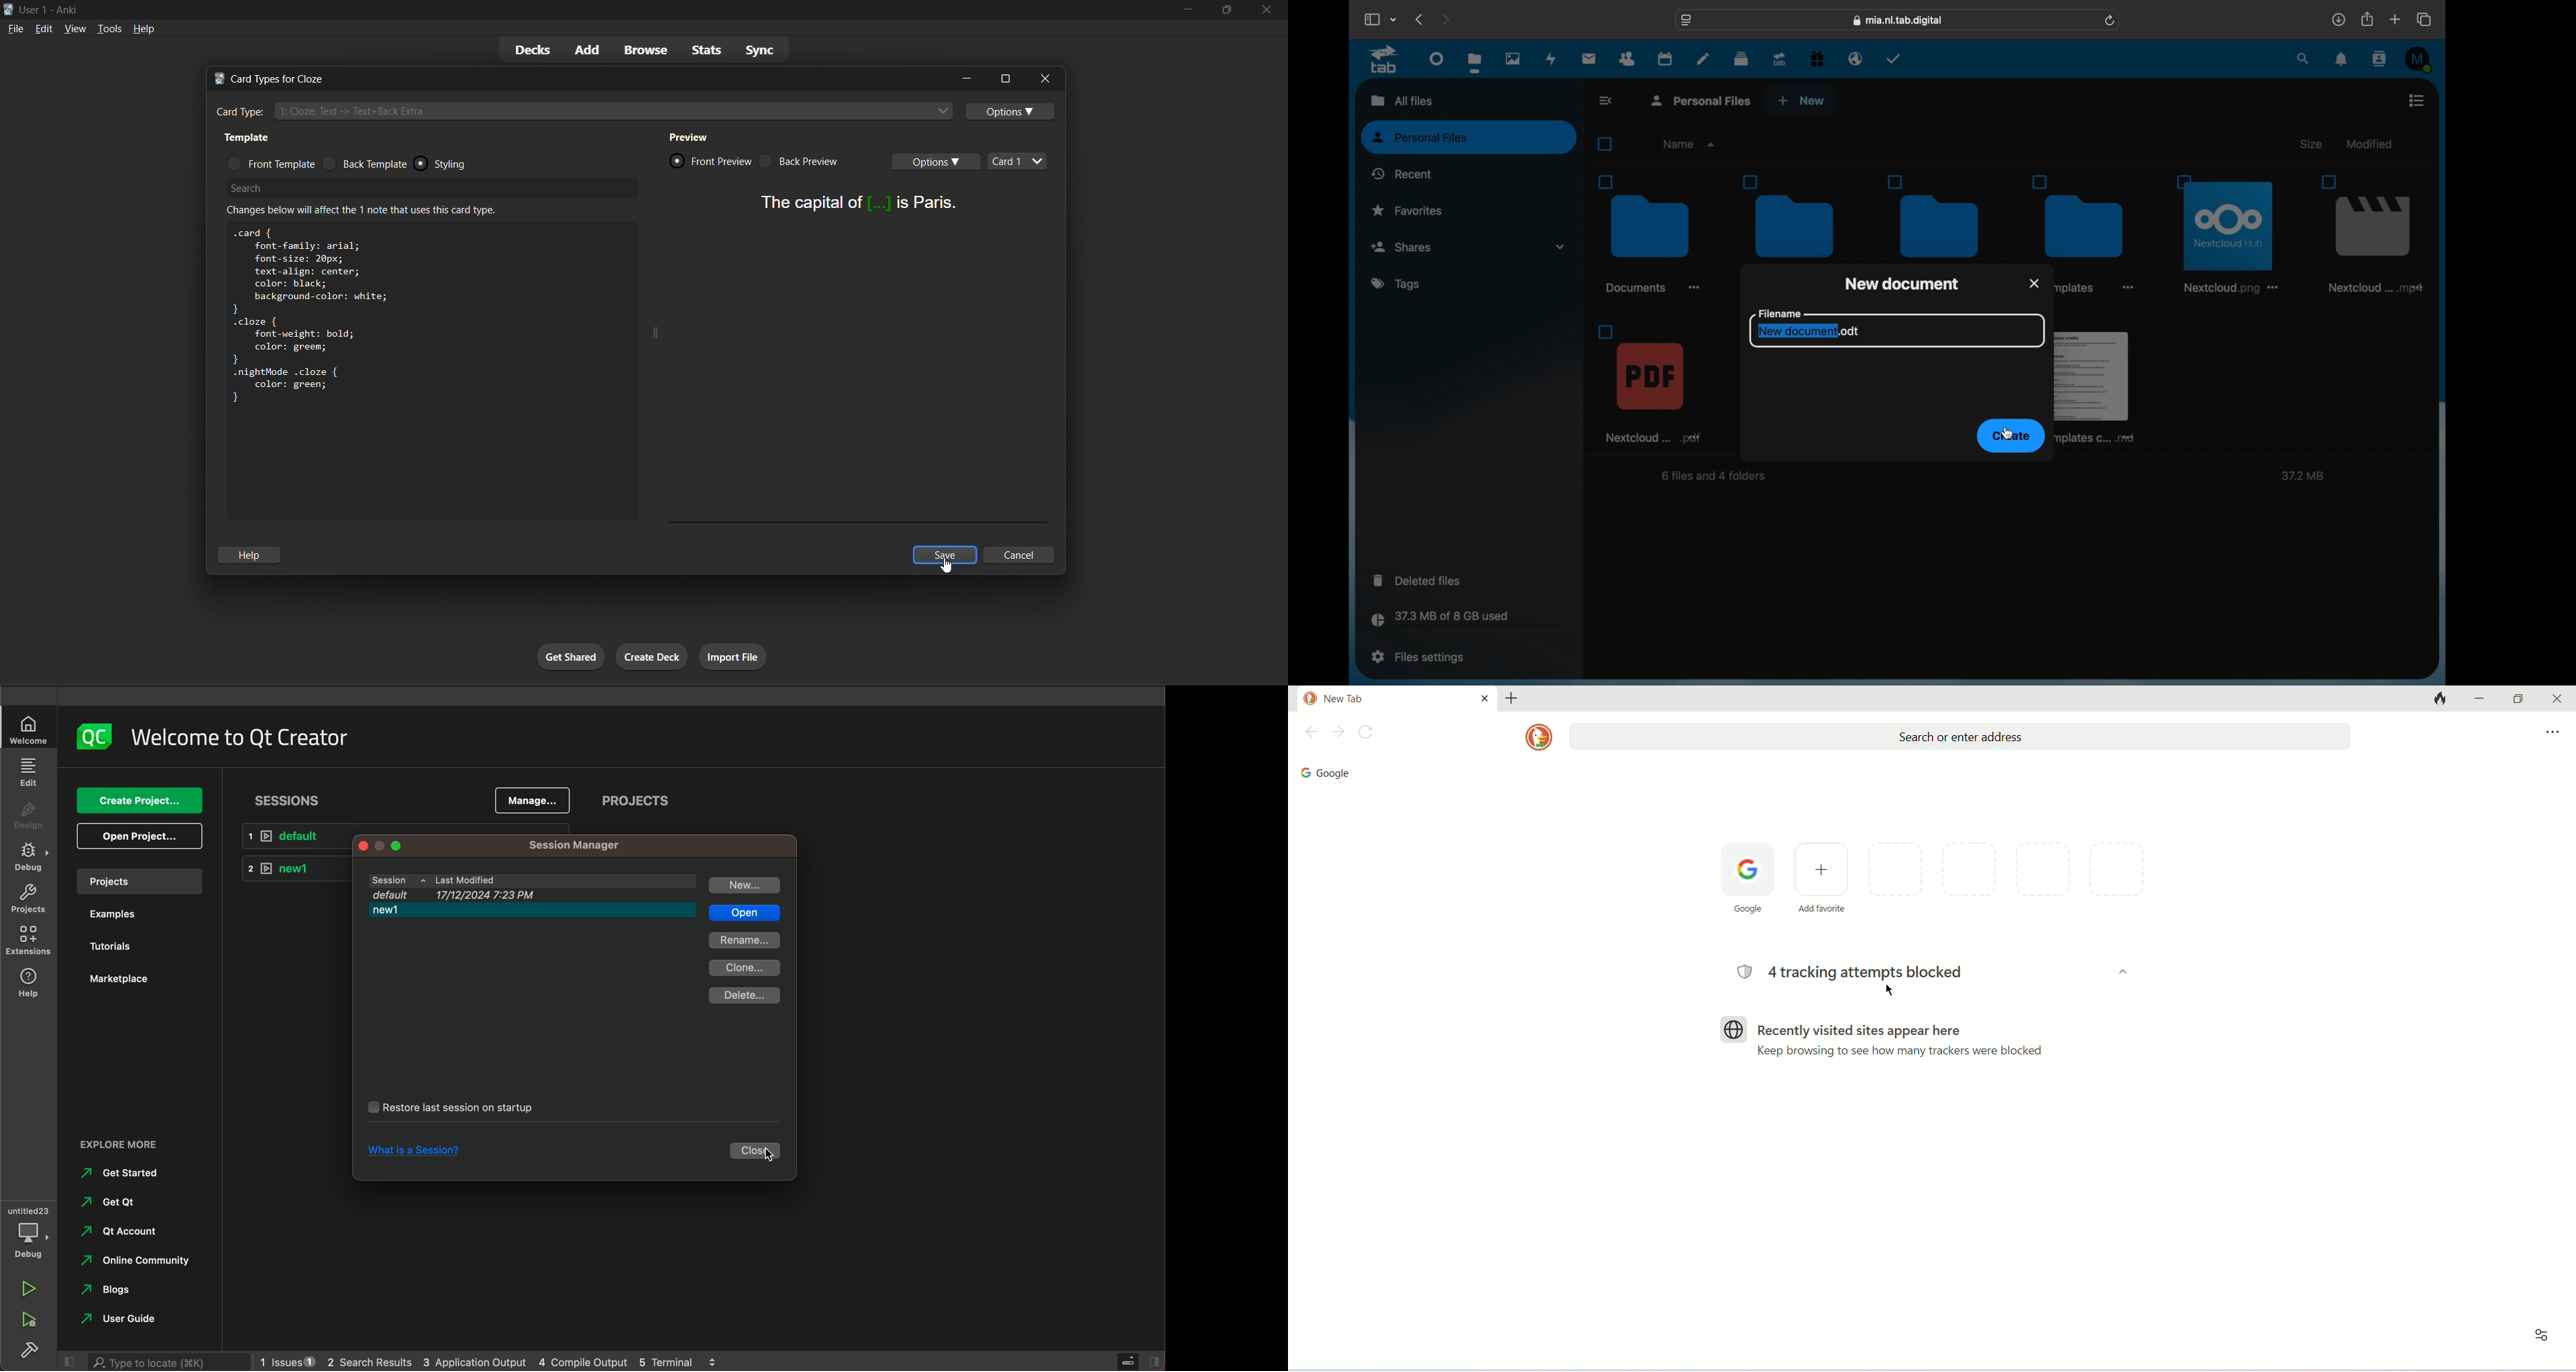 The width and height of the screenshot is (2576, 1372). I want to click on untitles, so click(31, 1210).